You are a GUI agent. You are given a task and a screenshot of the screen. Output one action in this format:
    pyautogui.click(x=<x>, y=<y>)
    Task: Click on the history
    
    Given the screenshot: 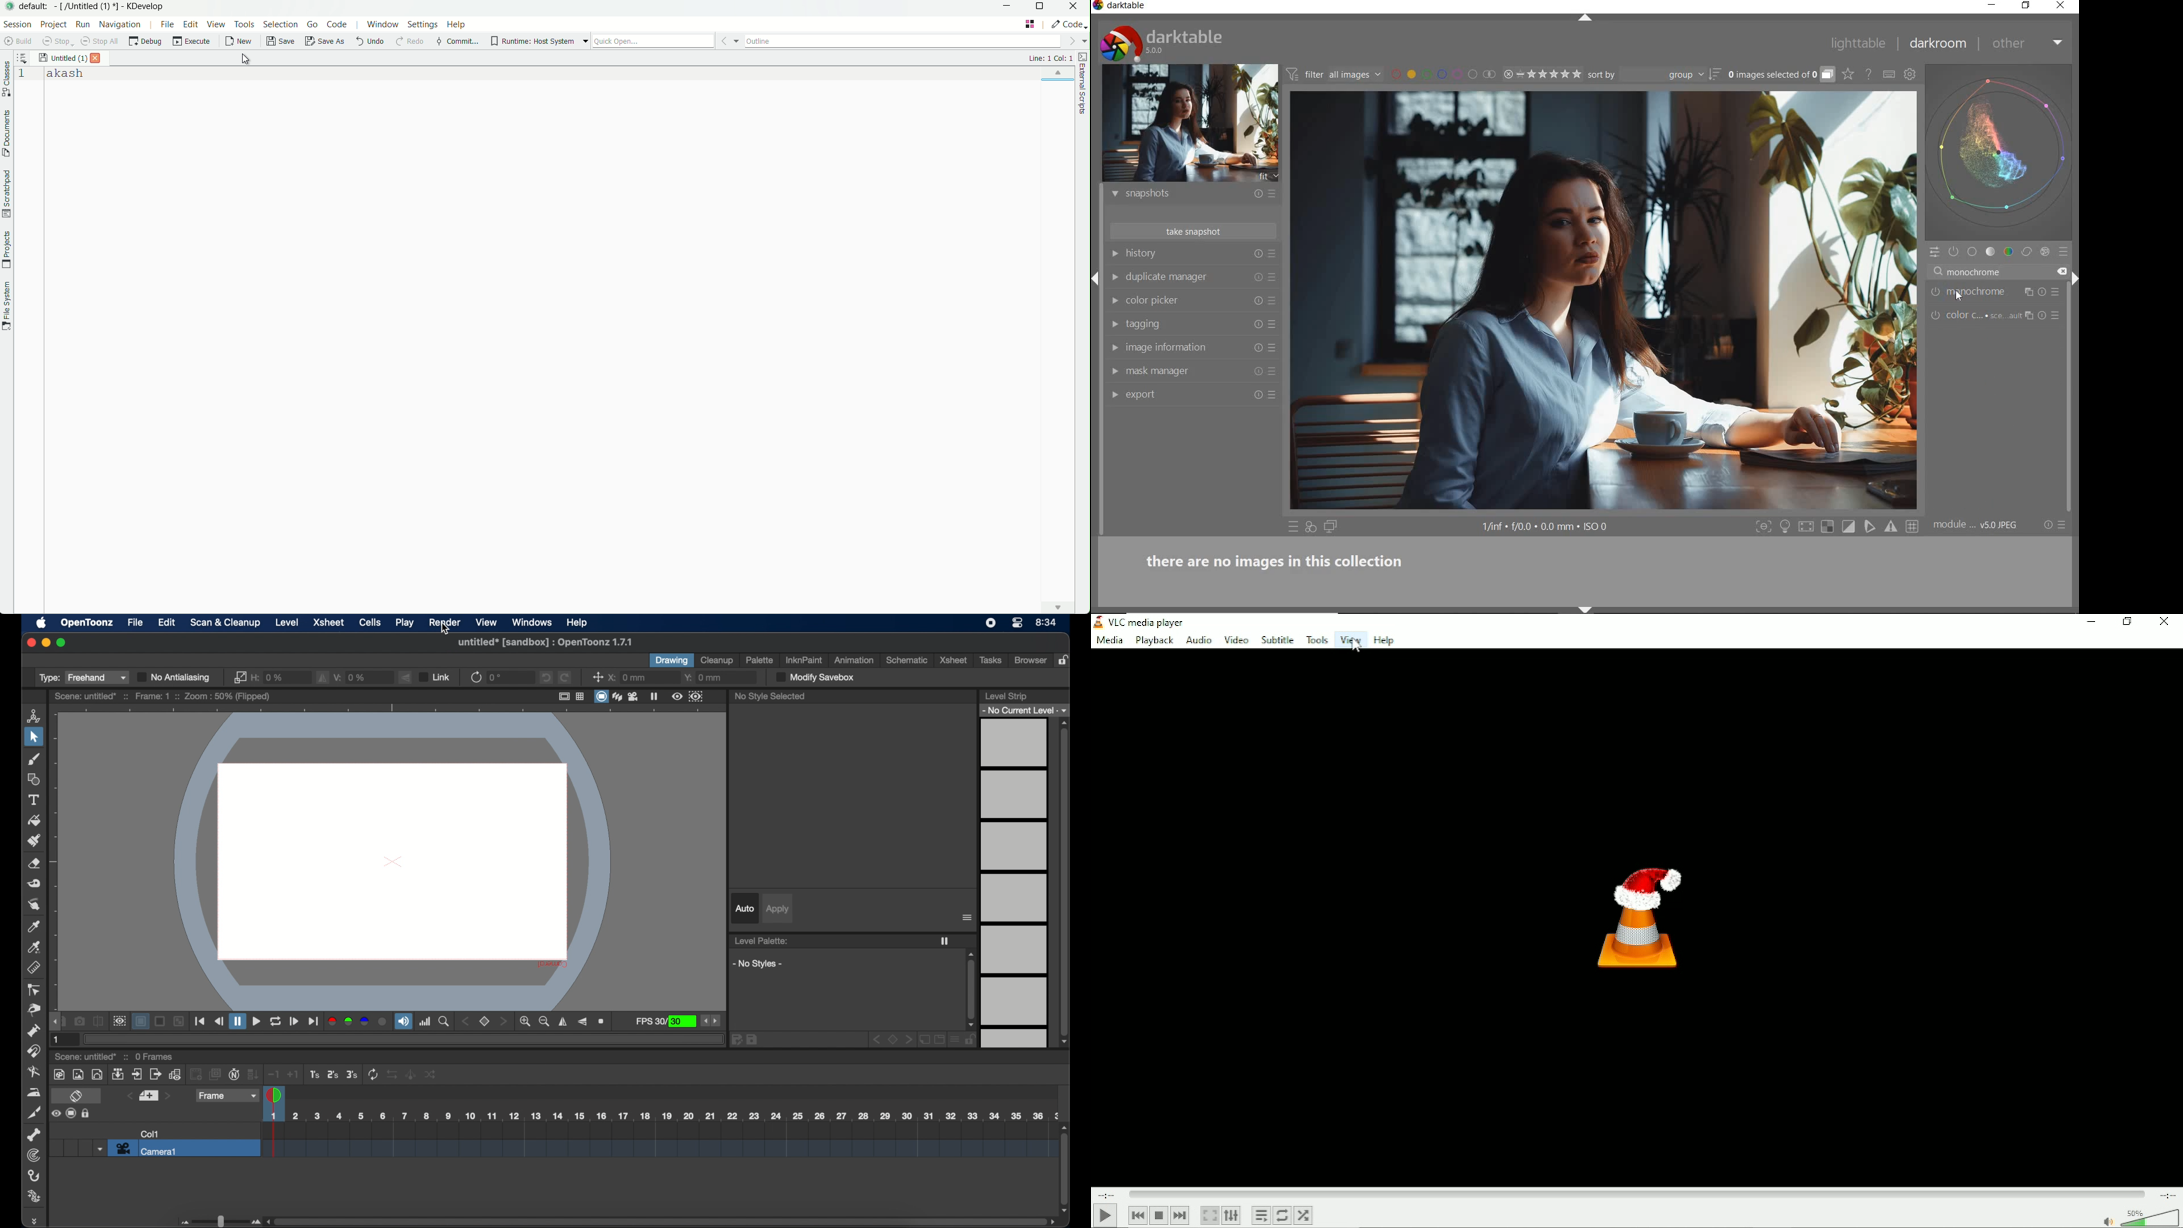 What is the action you would take?
    pyautogui.click(x=1186, y=254)
    